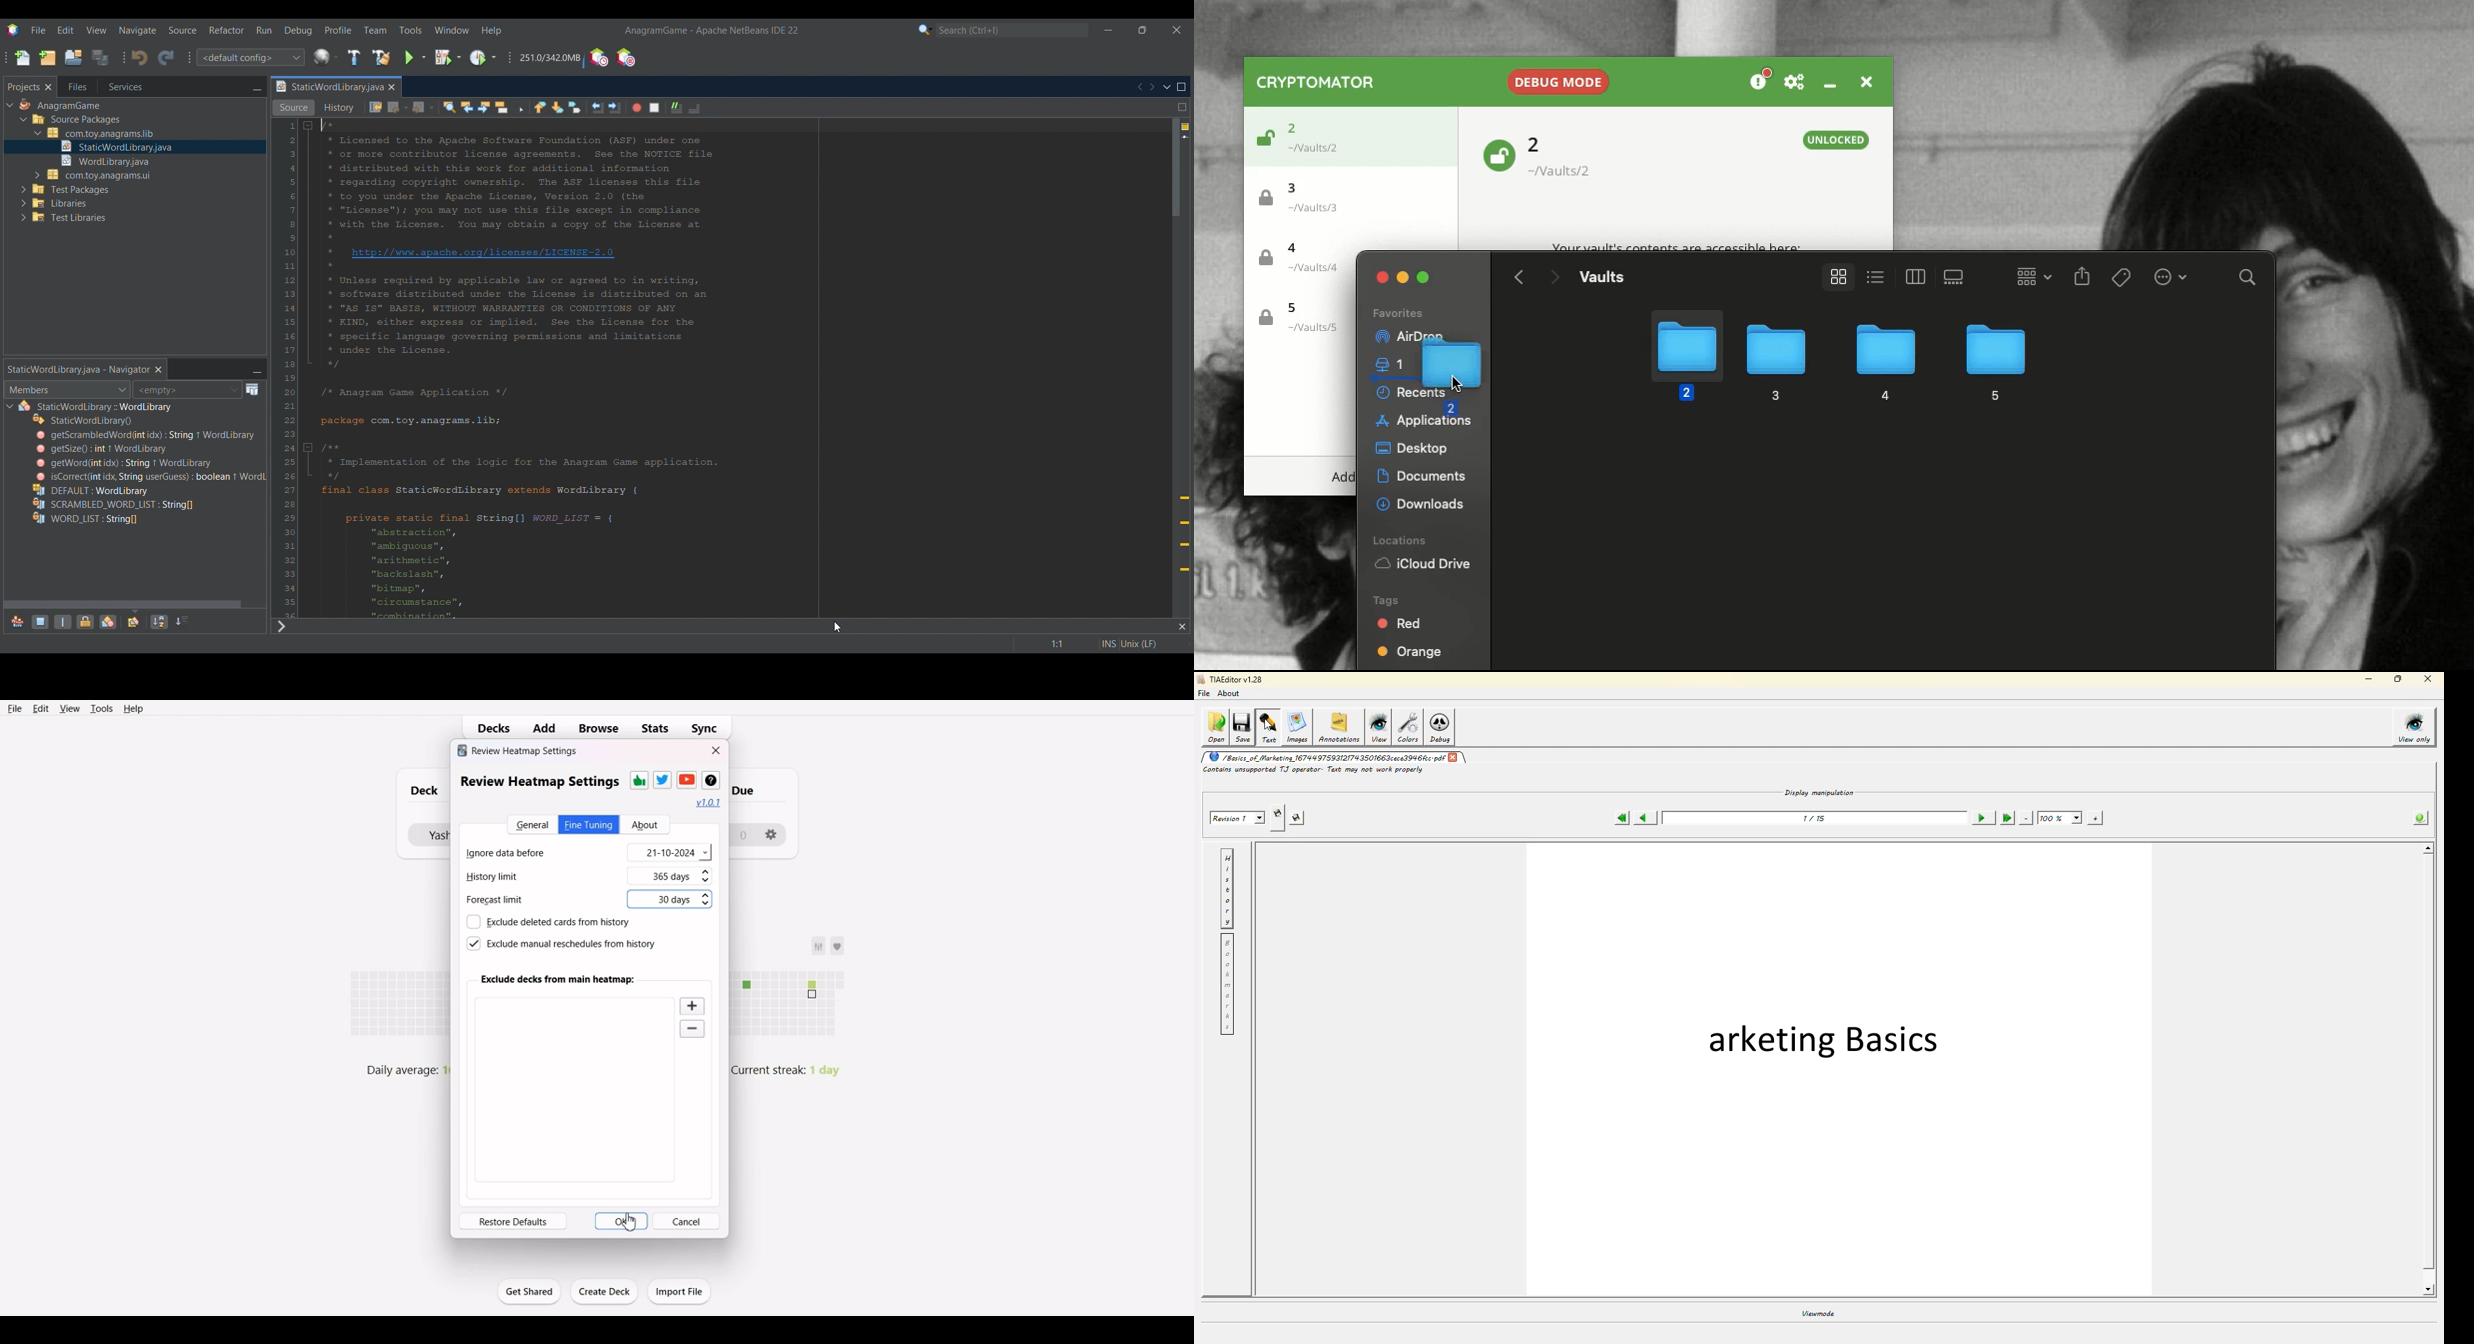 Image resolution: width=2492 pixels, height=1344 pixels. Describe the element at coordinates (575, 108) in the screenshot. I see `Toggle bookmark` at that location.